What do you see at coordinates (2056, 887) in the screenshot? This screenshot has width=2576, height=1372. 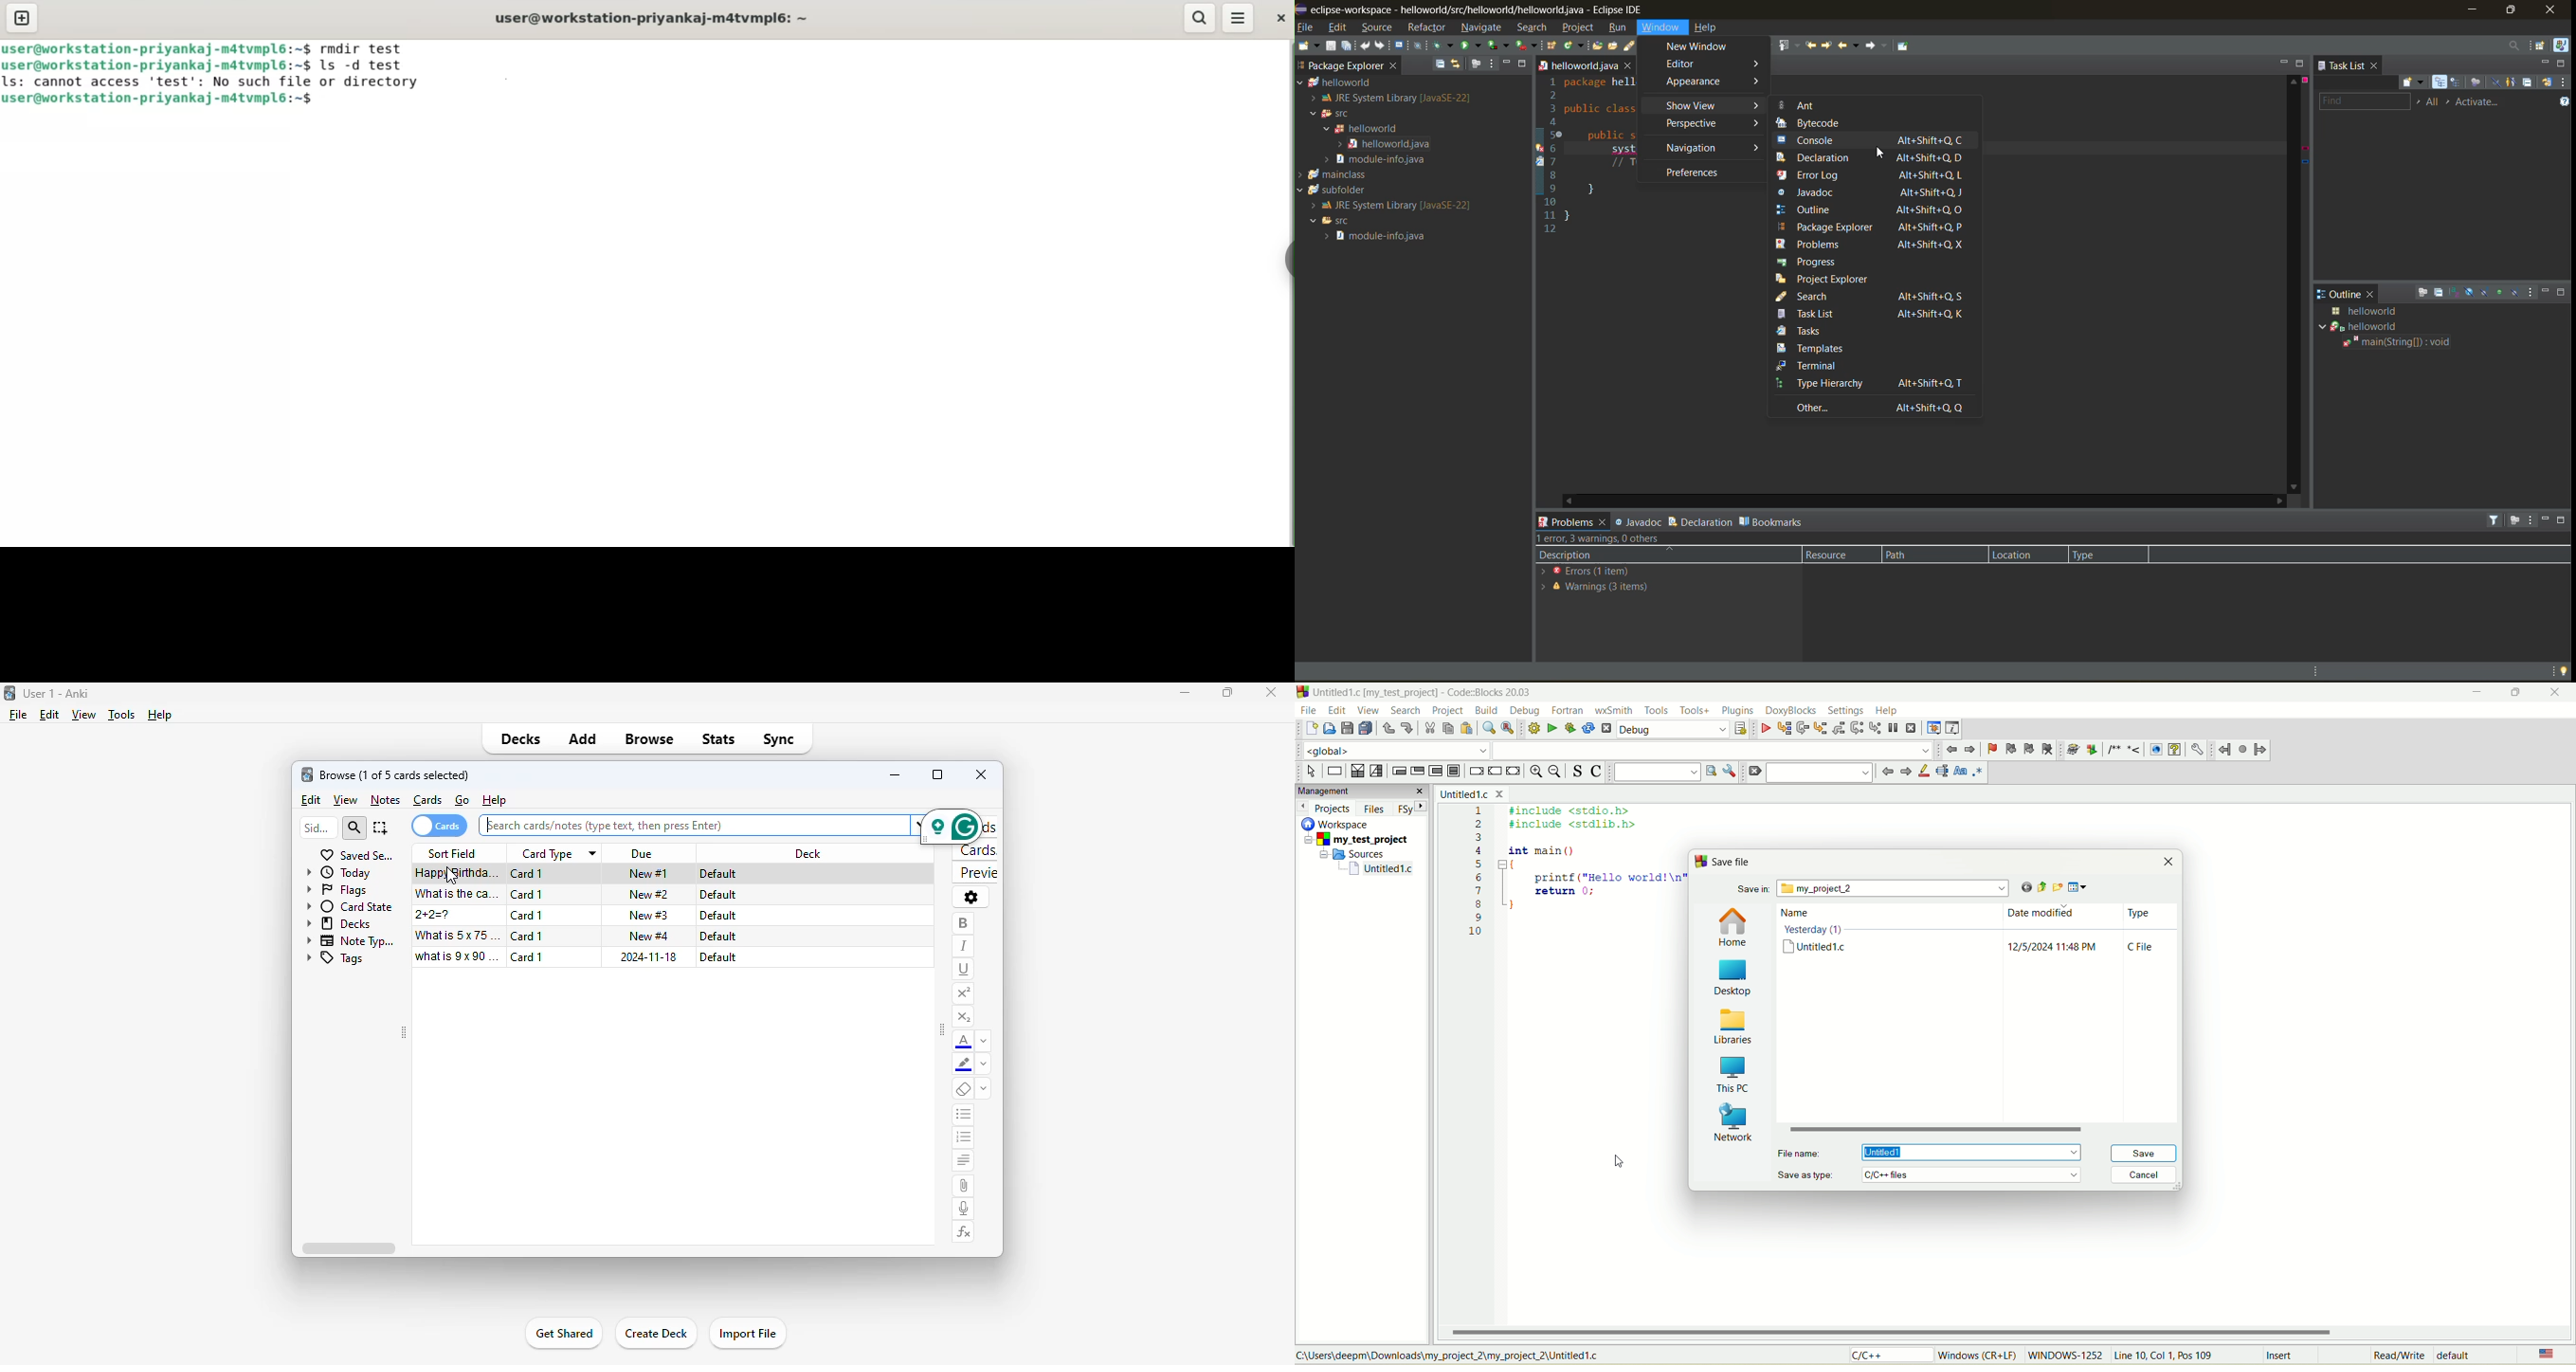 I see `create new folder` at bounding box center [2056, 887].